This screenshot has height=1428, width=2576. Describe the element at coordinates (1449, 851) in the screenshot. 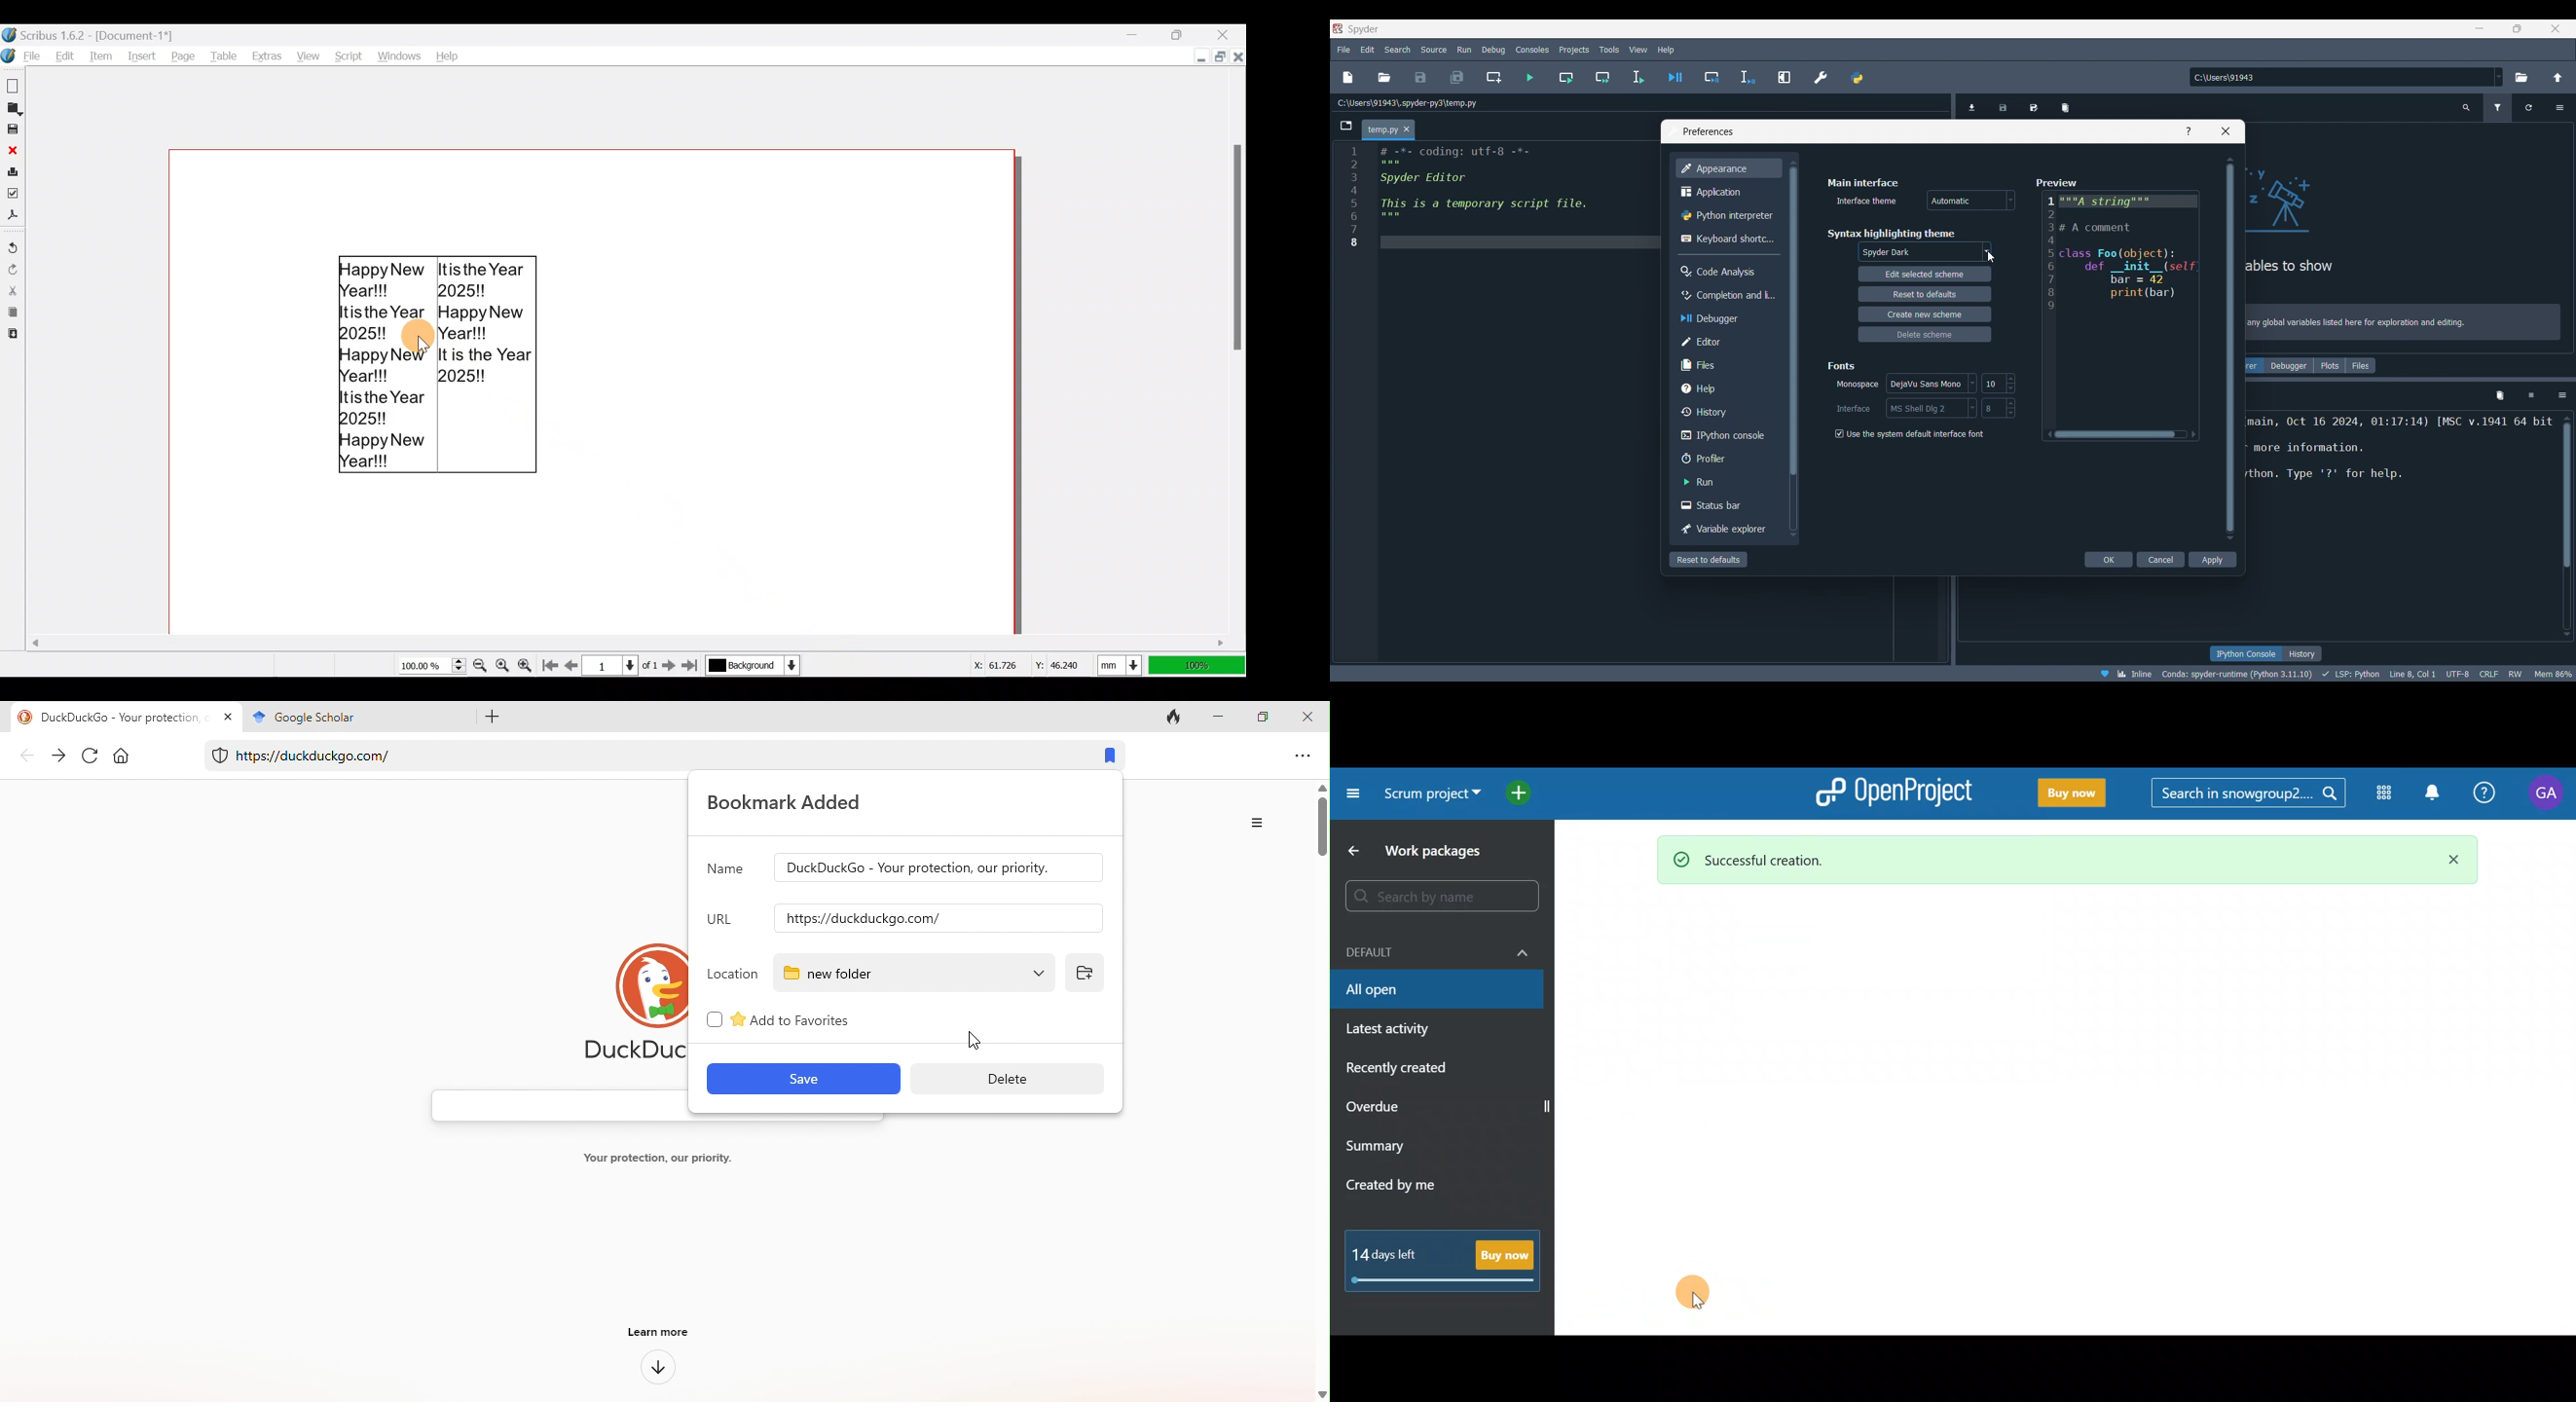

I see `Work packages` at that location.